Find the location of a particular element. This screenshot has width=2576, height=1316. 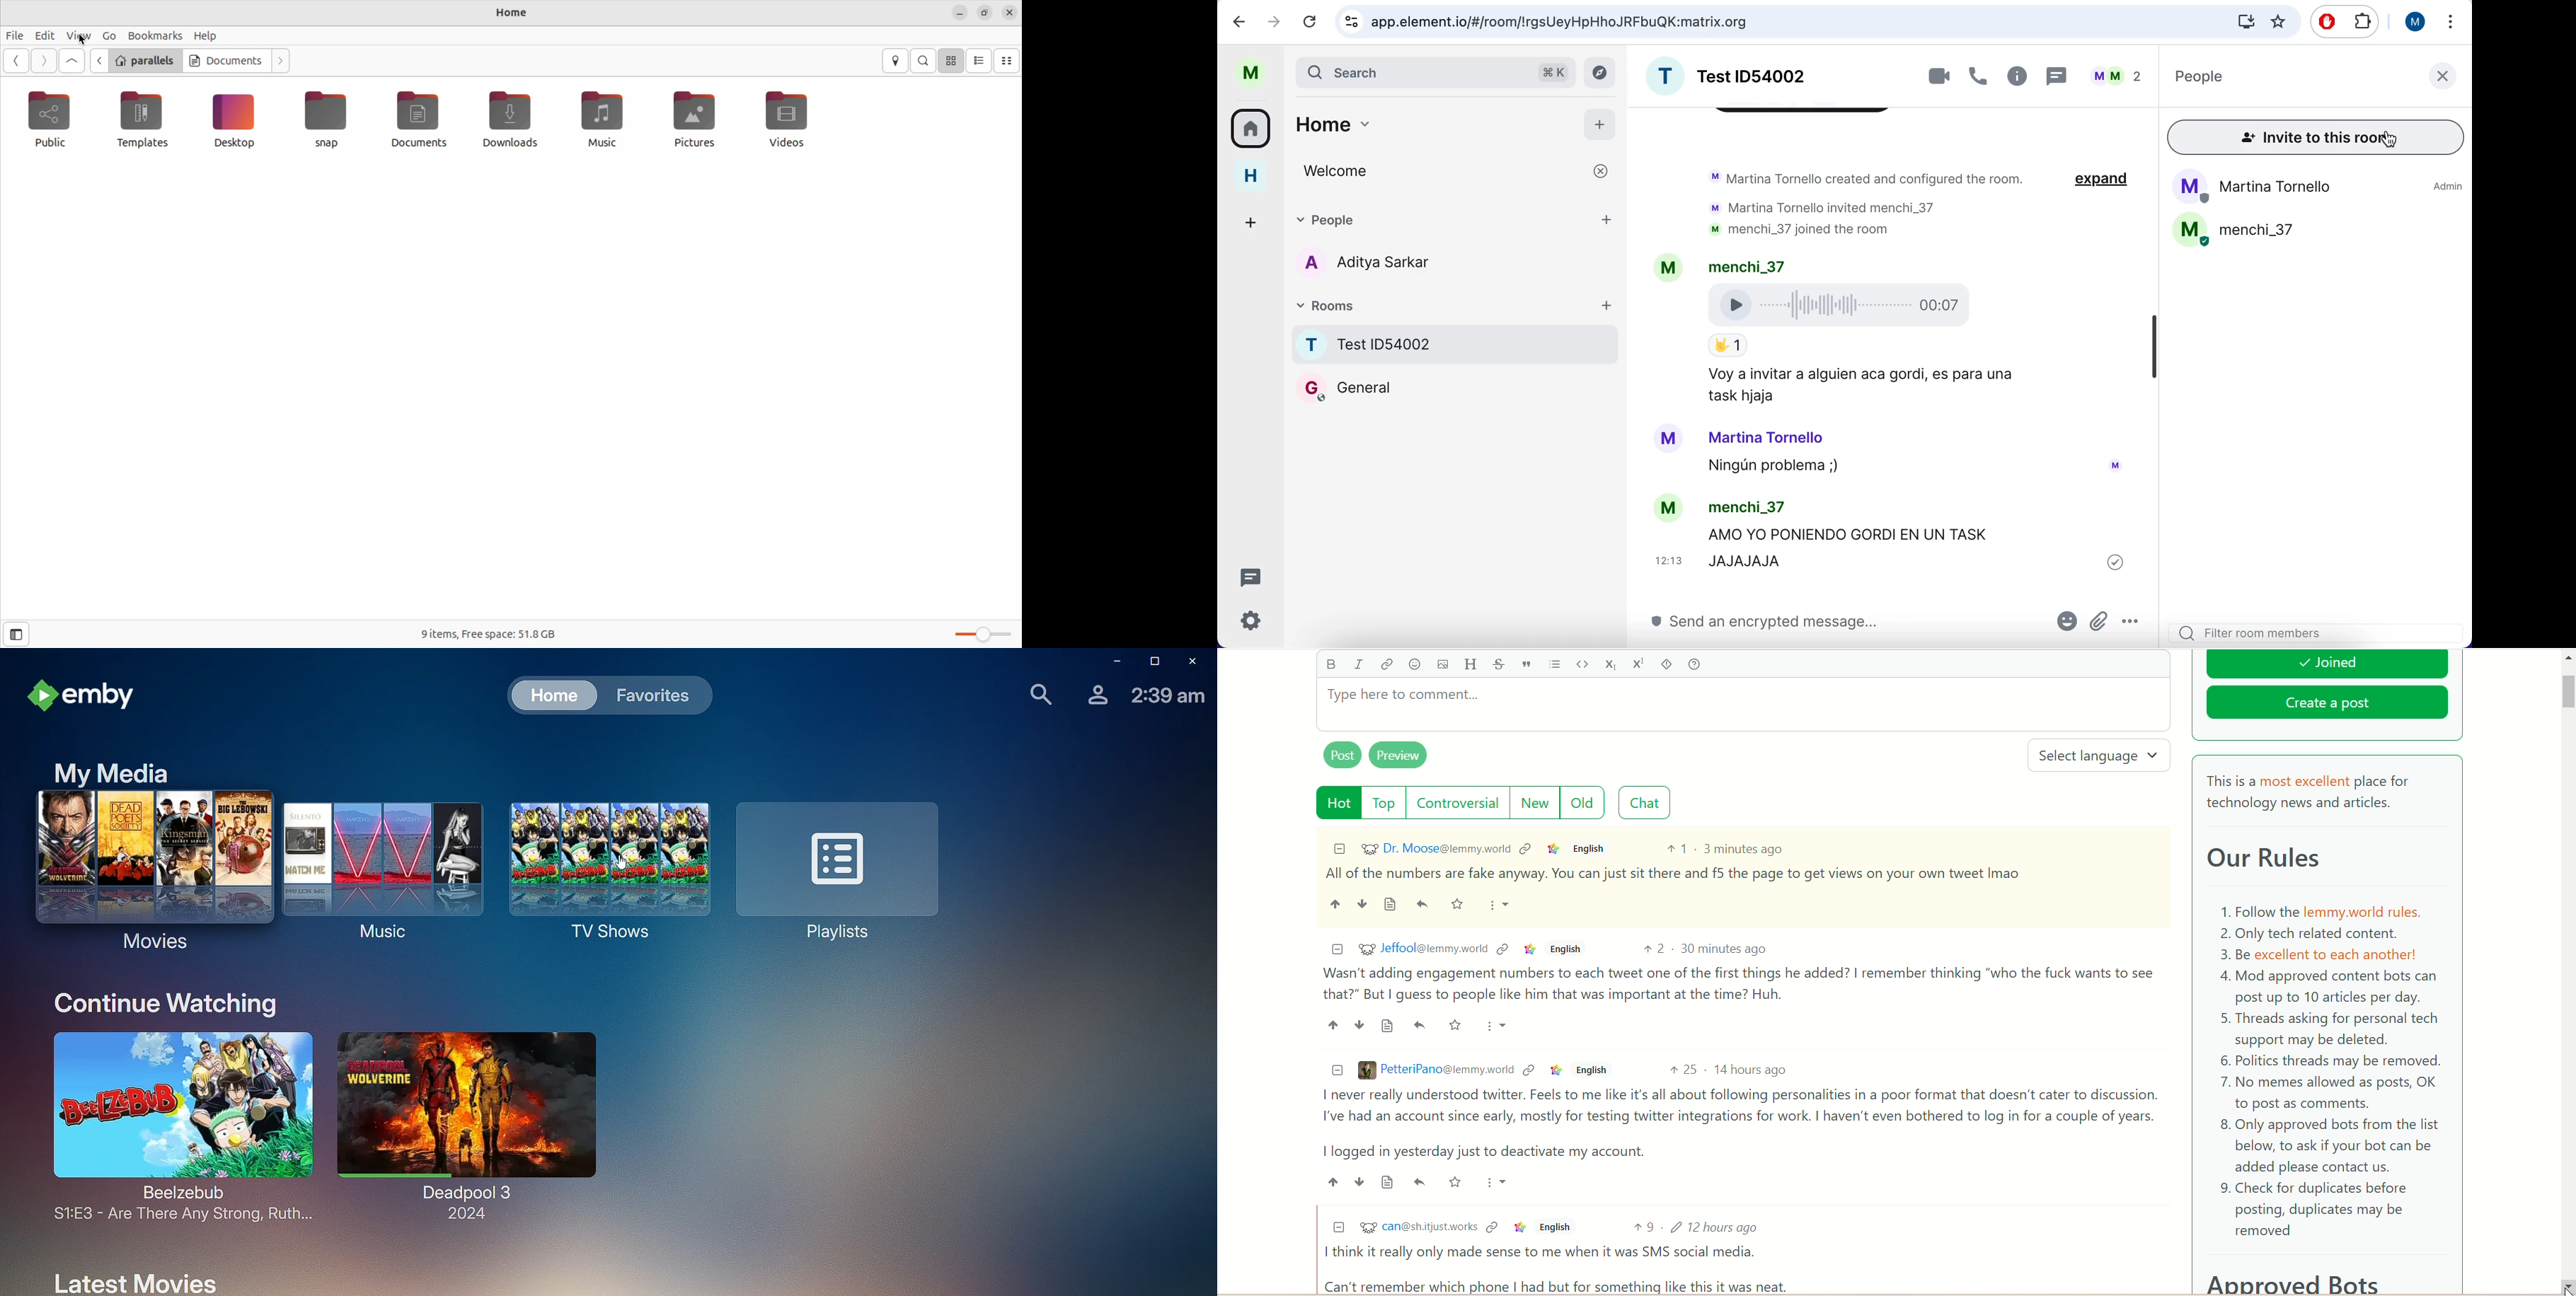

favorites is located at coordinates (2278, 22).